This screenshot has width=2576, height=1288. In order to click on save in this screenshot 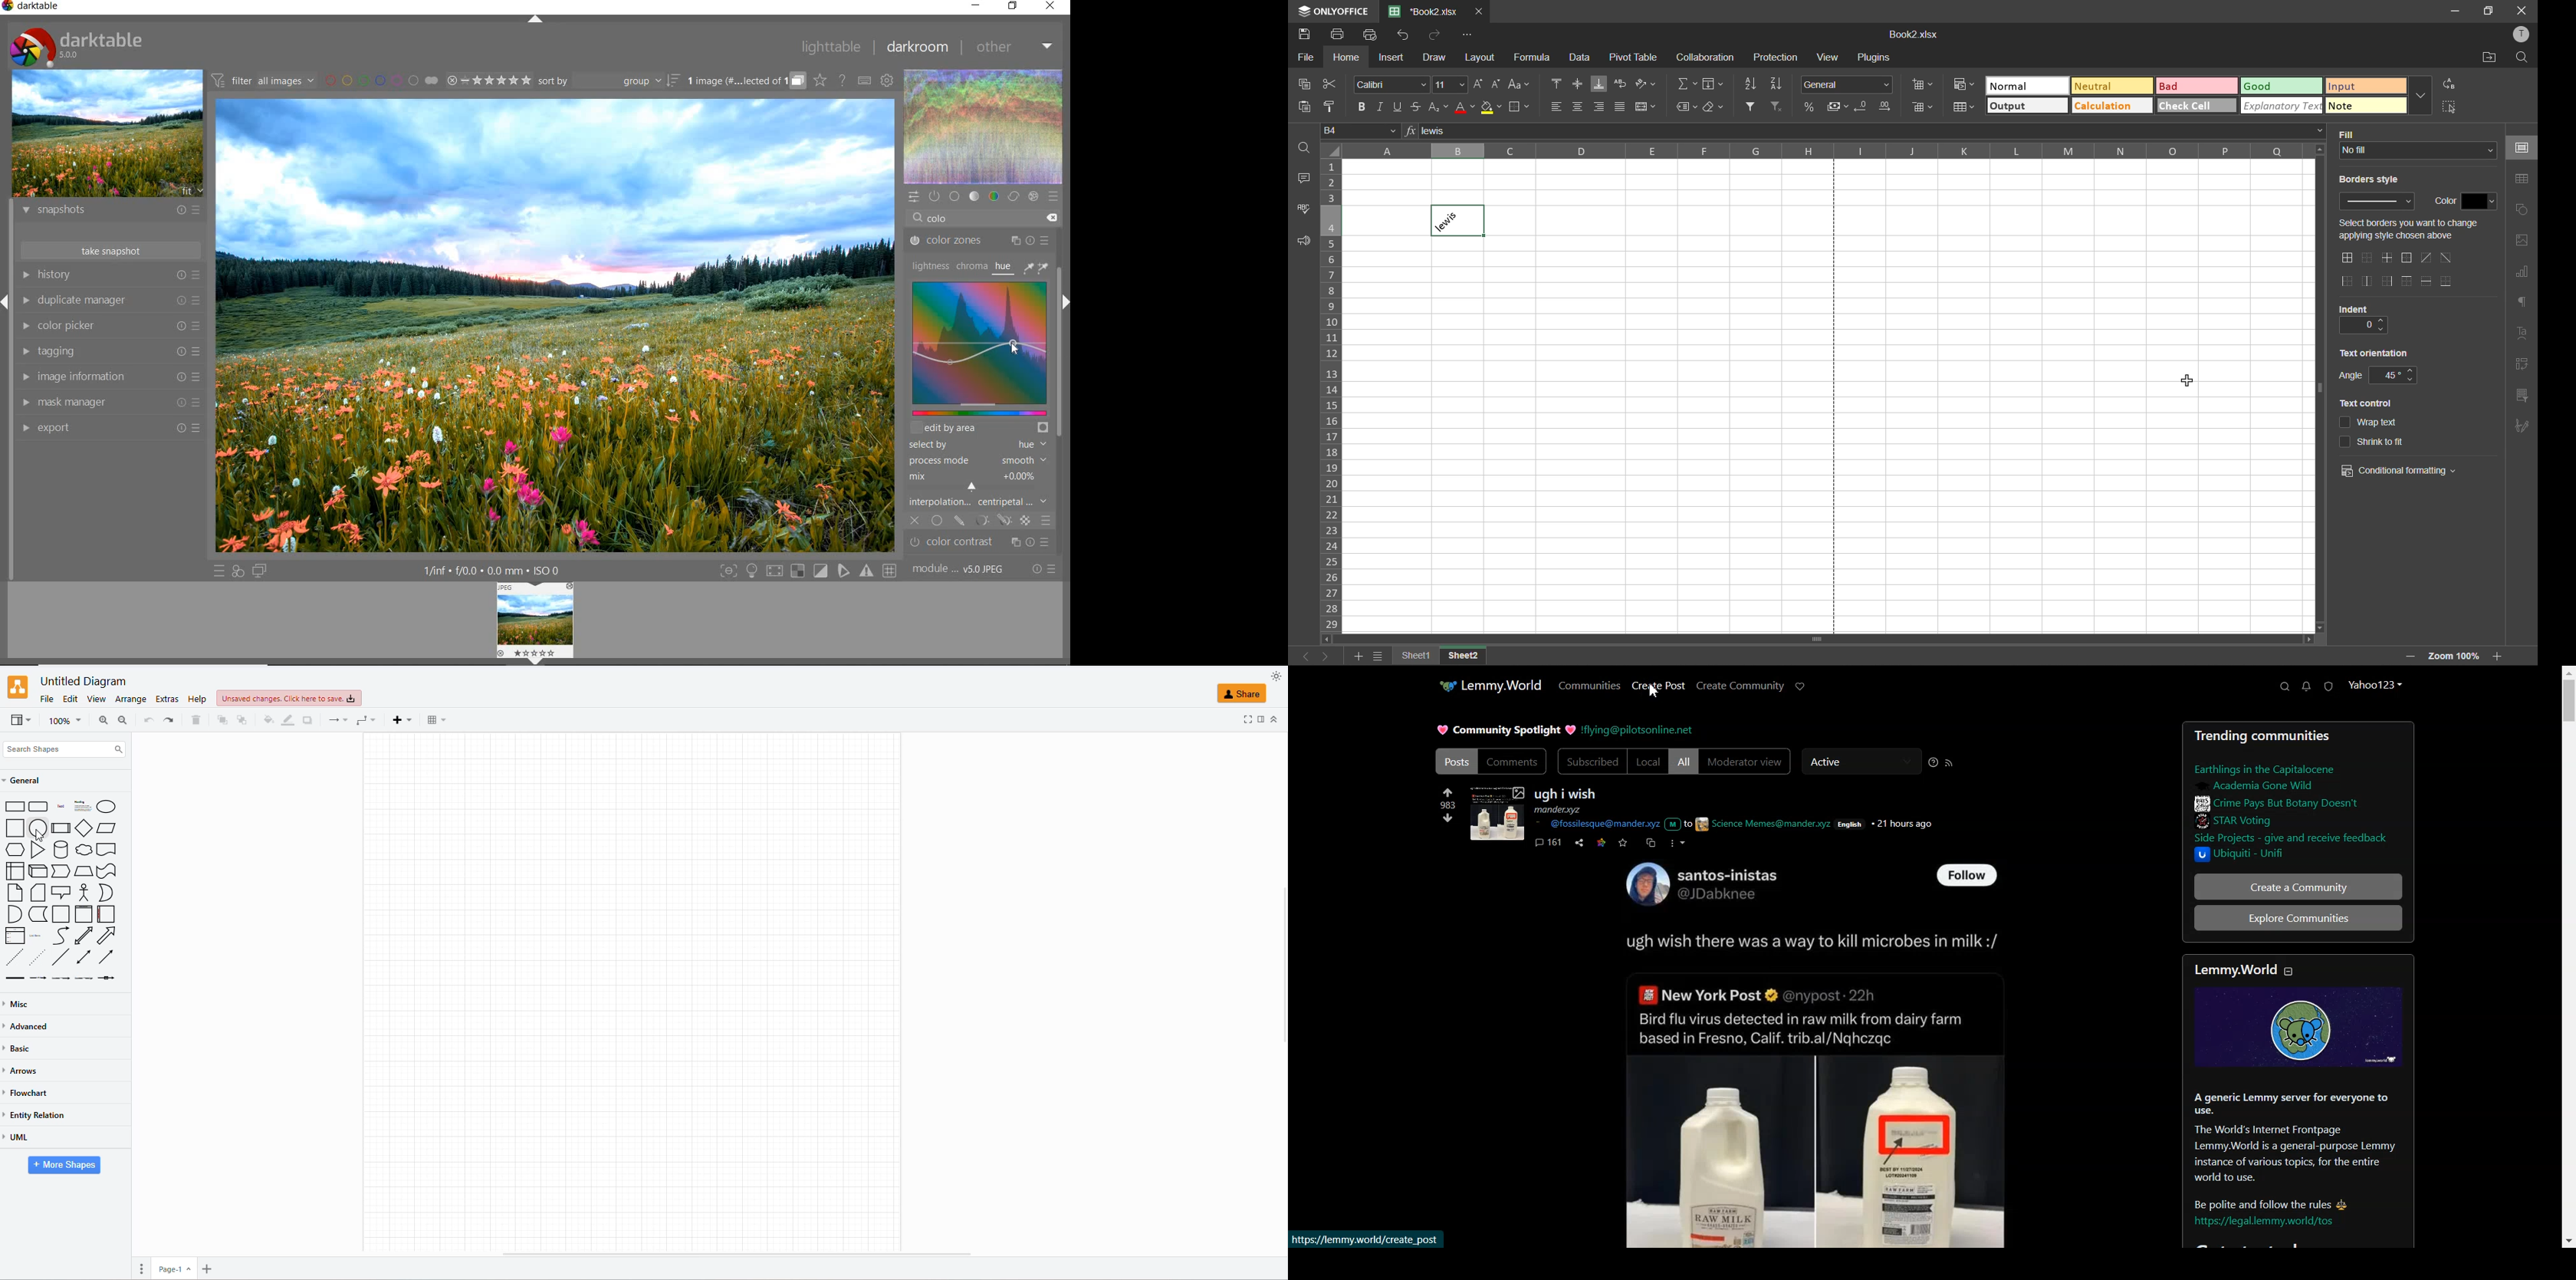, I will do `click(1306, 36)`.